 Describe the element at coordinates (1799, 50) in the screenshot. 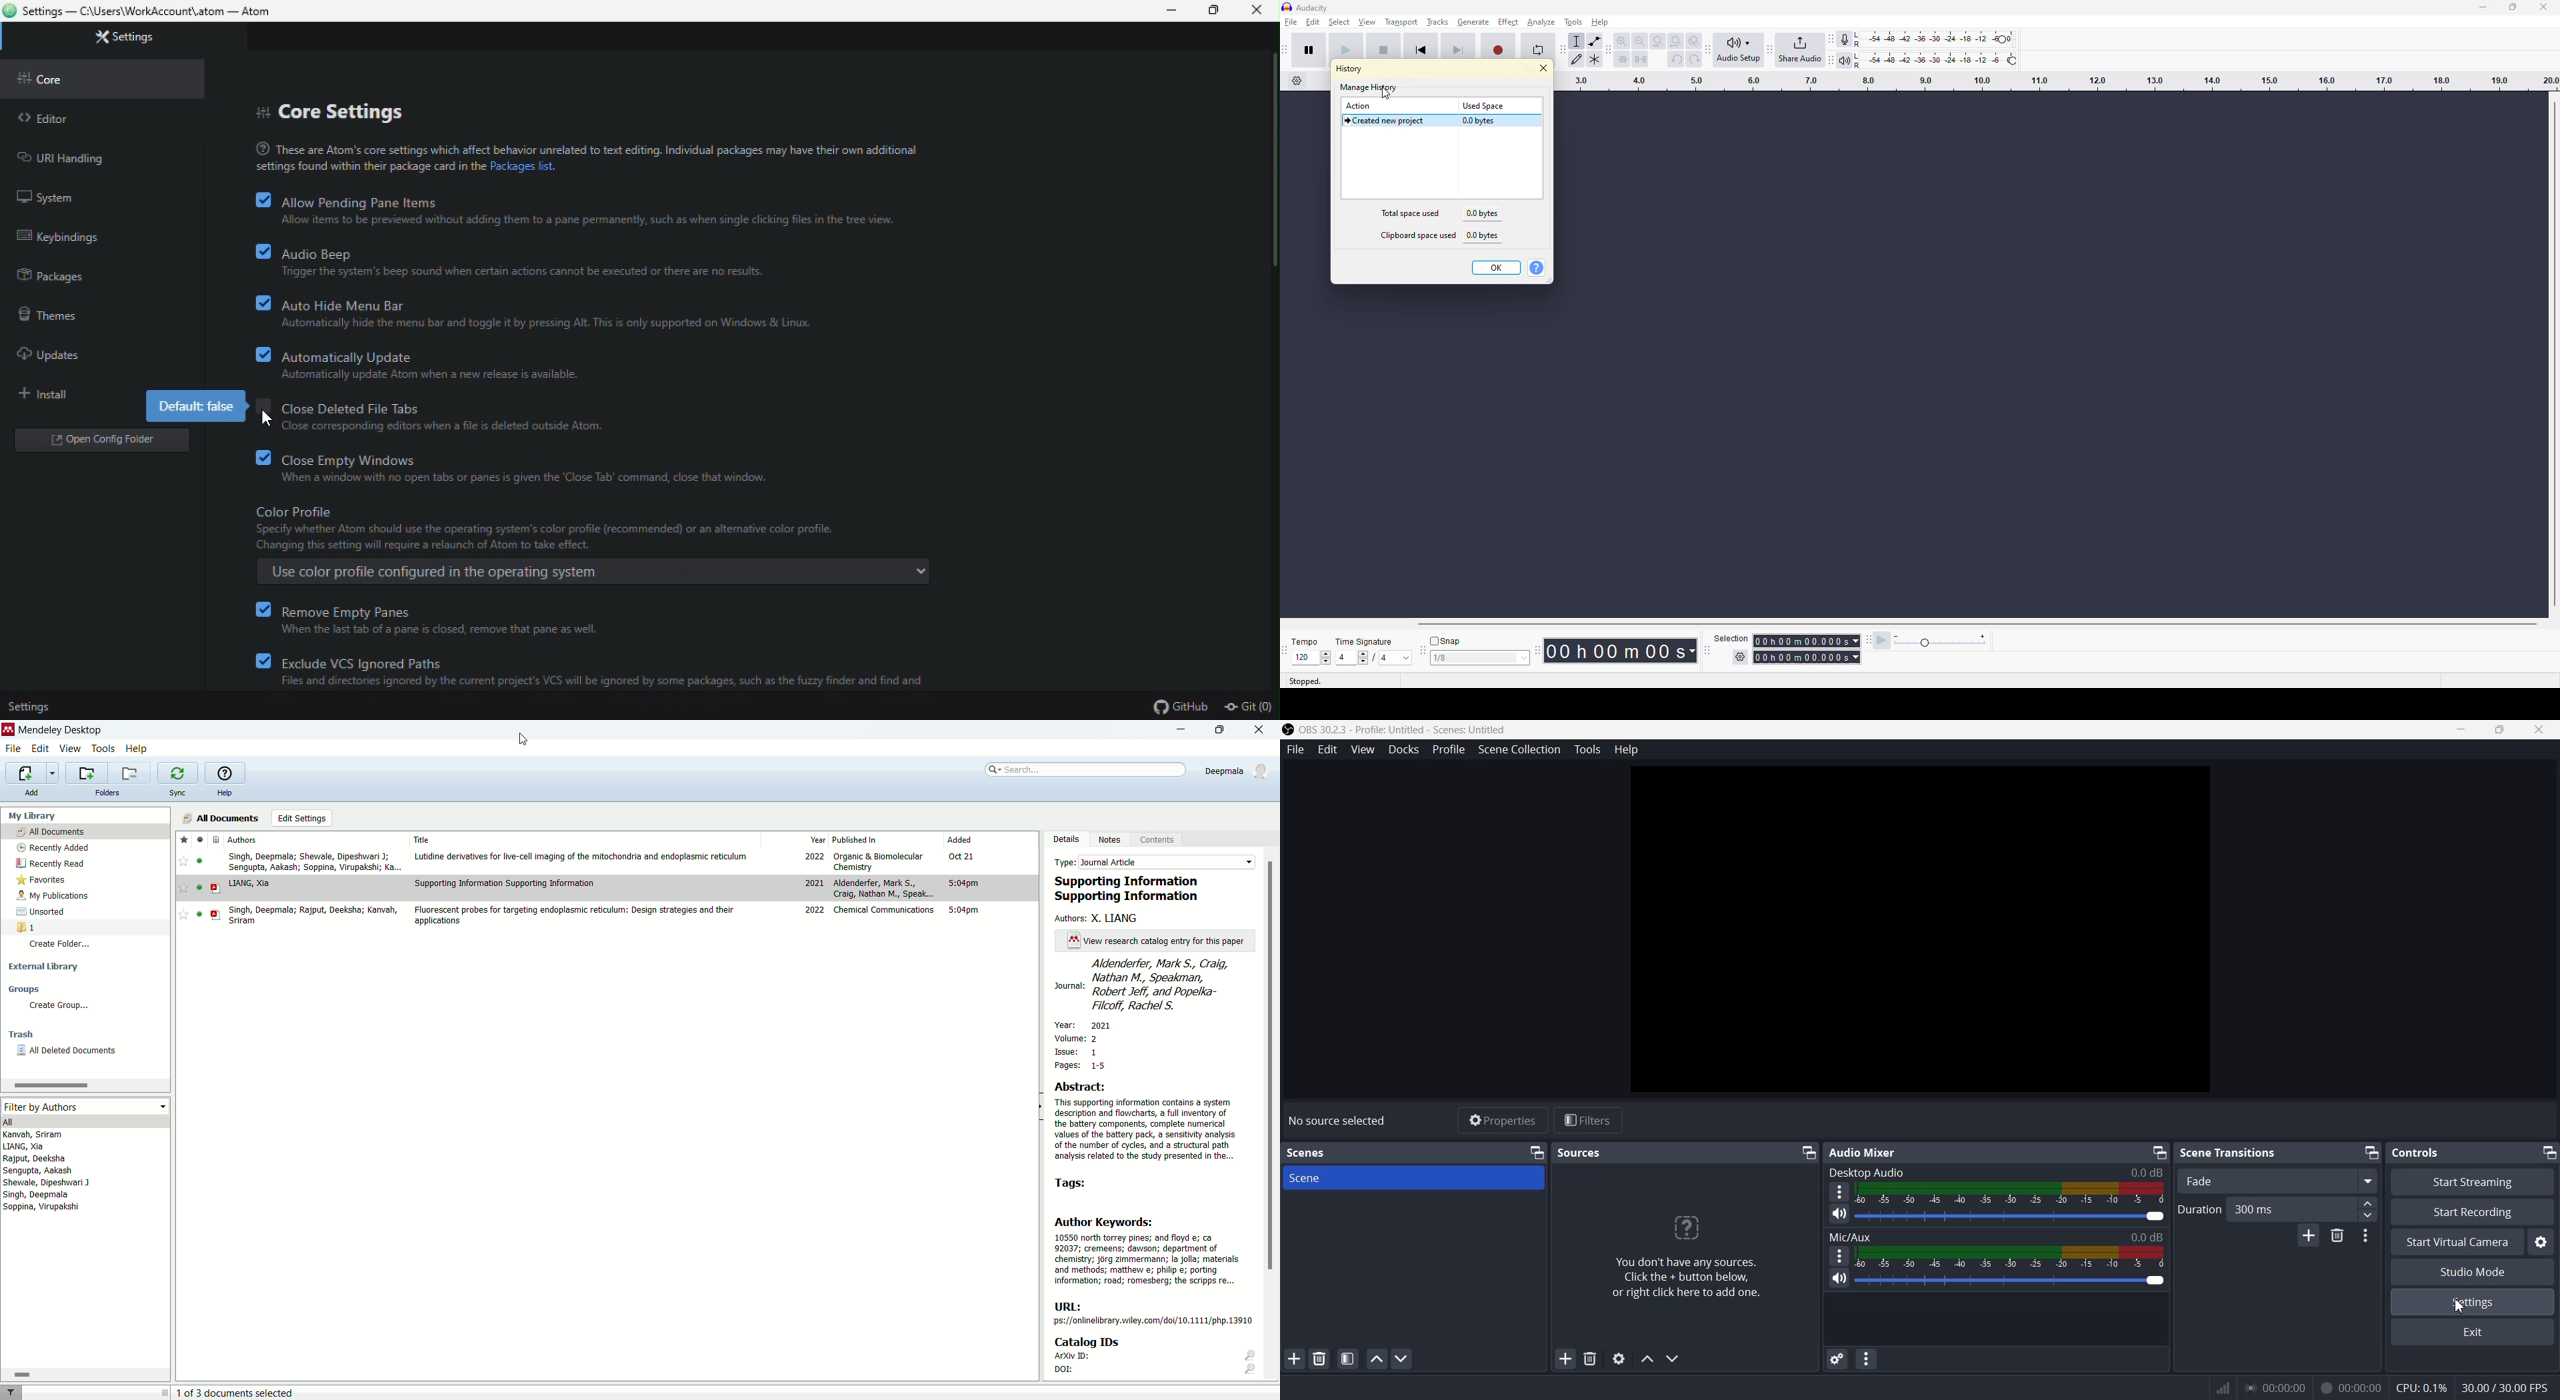

I see `share audio` at that location.